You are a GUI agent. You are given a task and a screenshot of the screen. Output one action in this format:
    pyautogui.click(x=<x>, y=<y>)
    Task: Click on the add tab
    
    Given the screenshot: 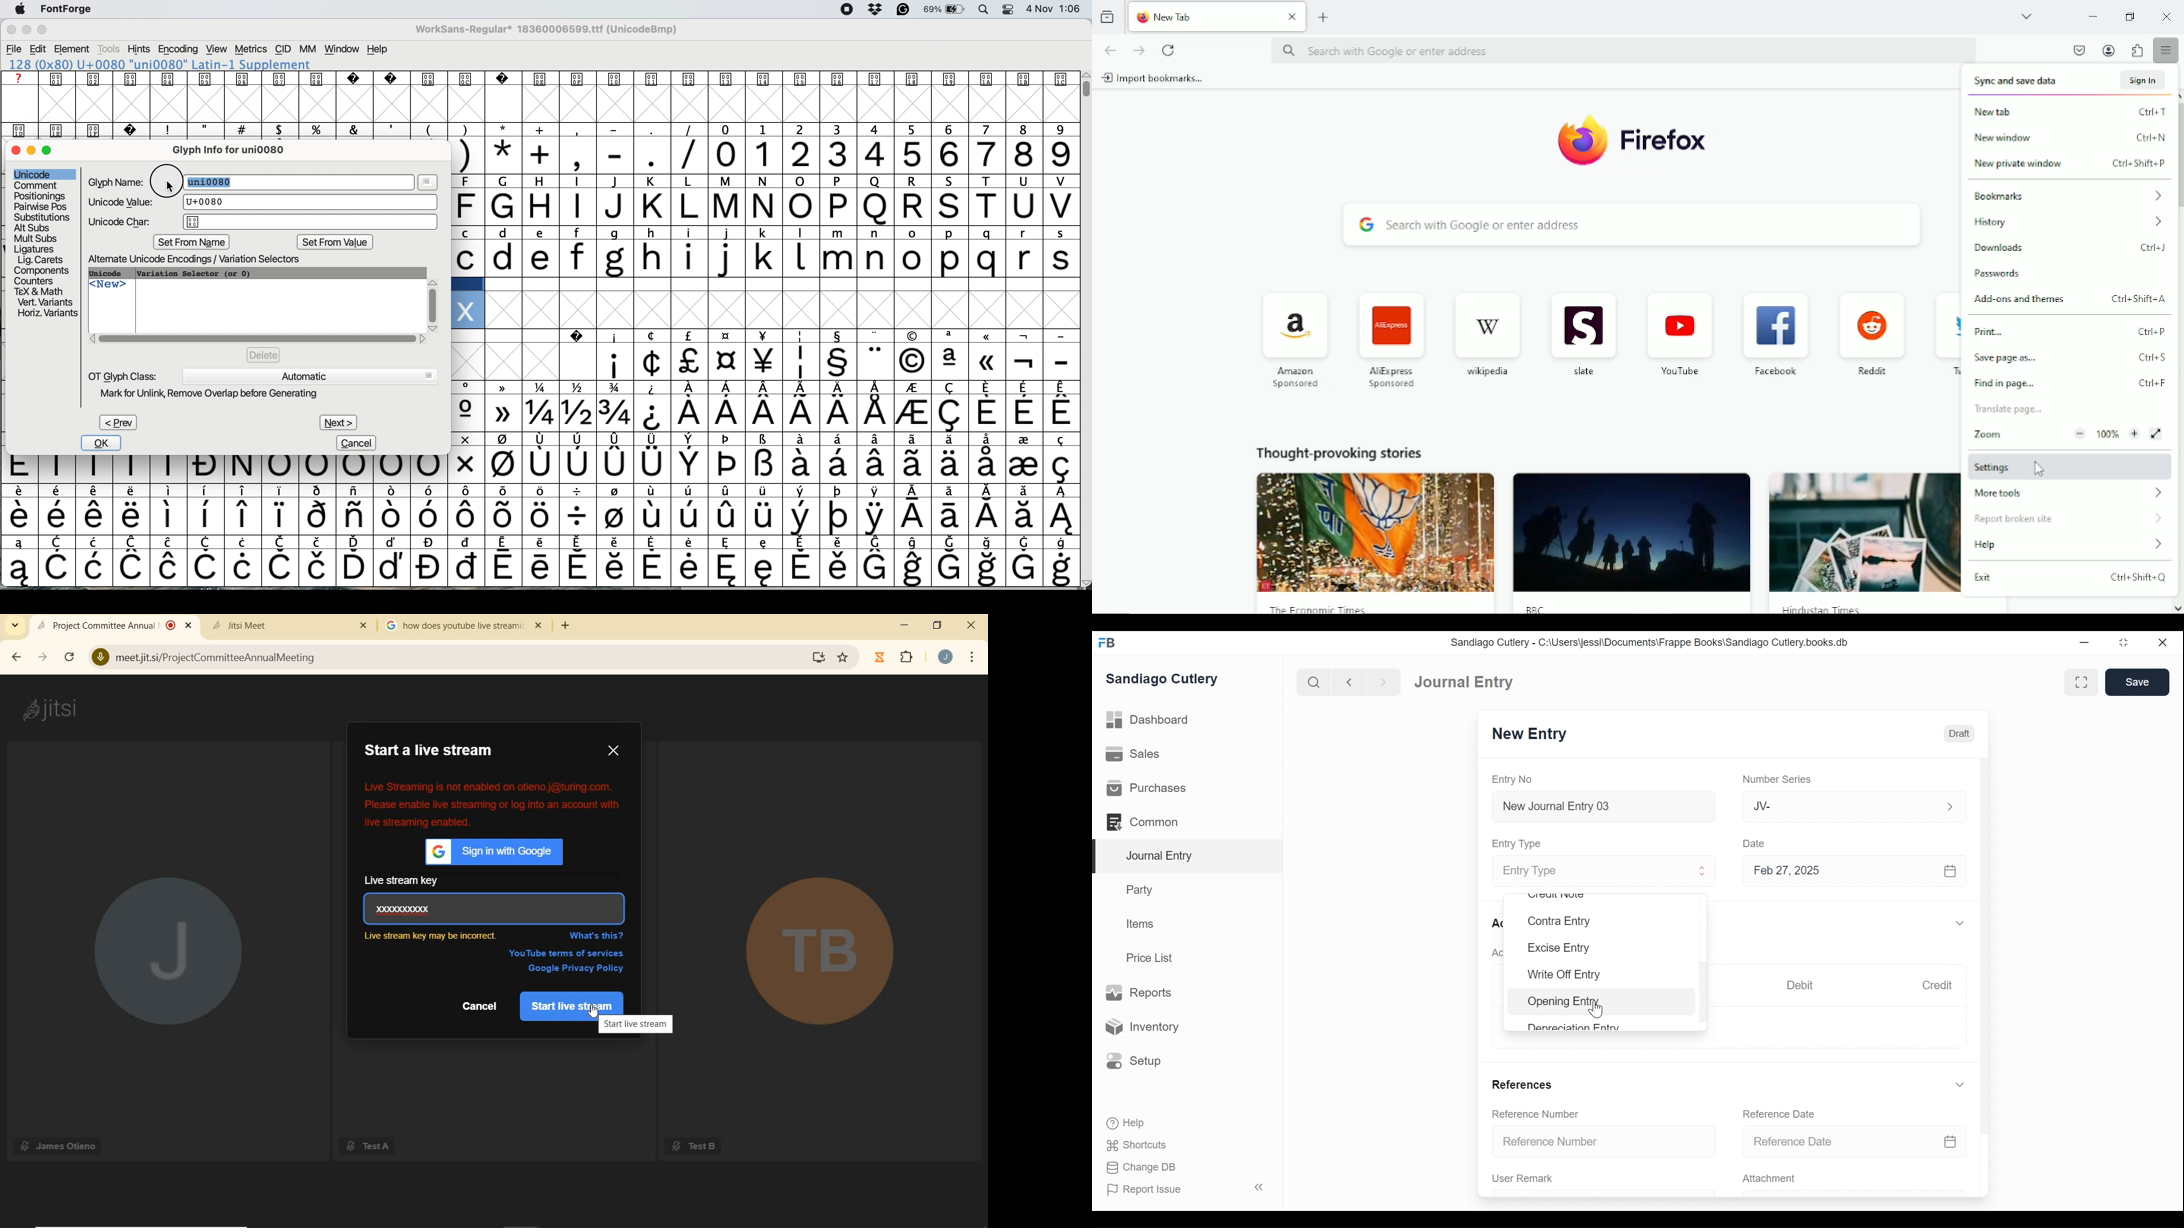 What is the action you would take?
    pyautogui.click(x=569, y=626)
    